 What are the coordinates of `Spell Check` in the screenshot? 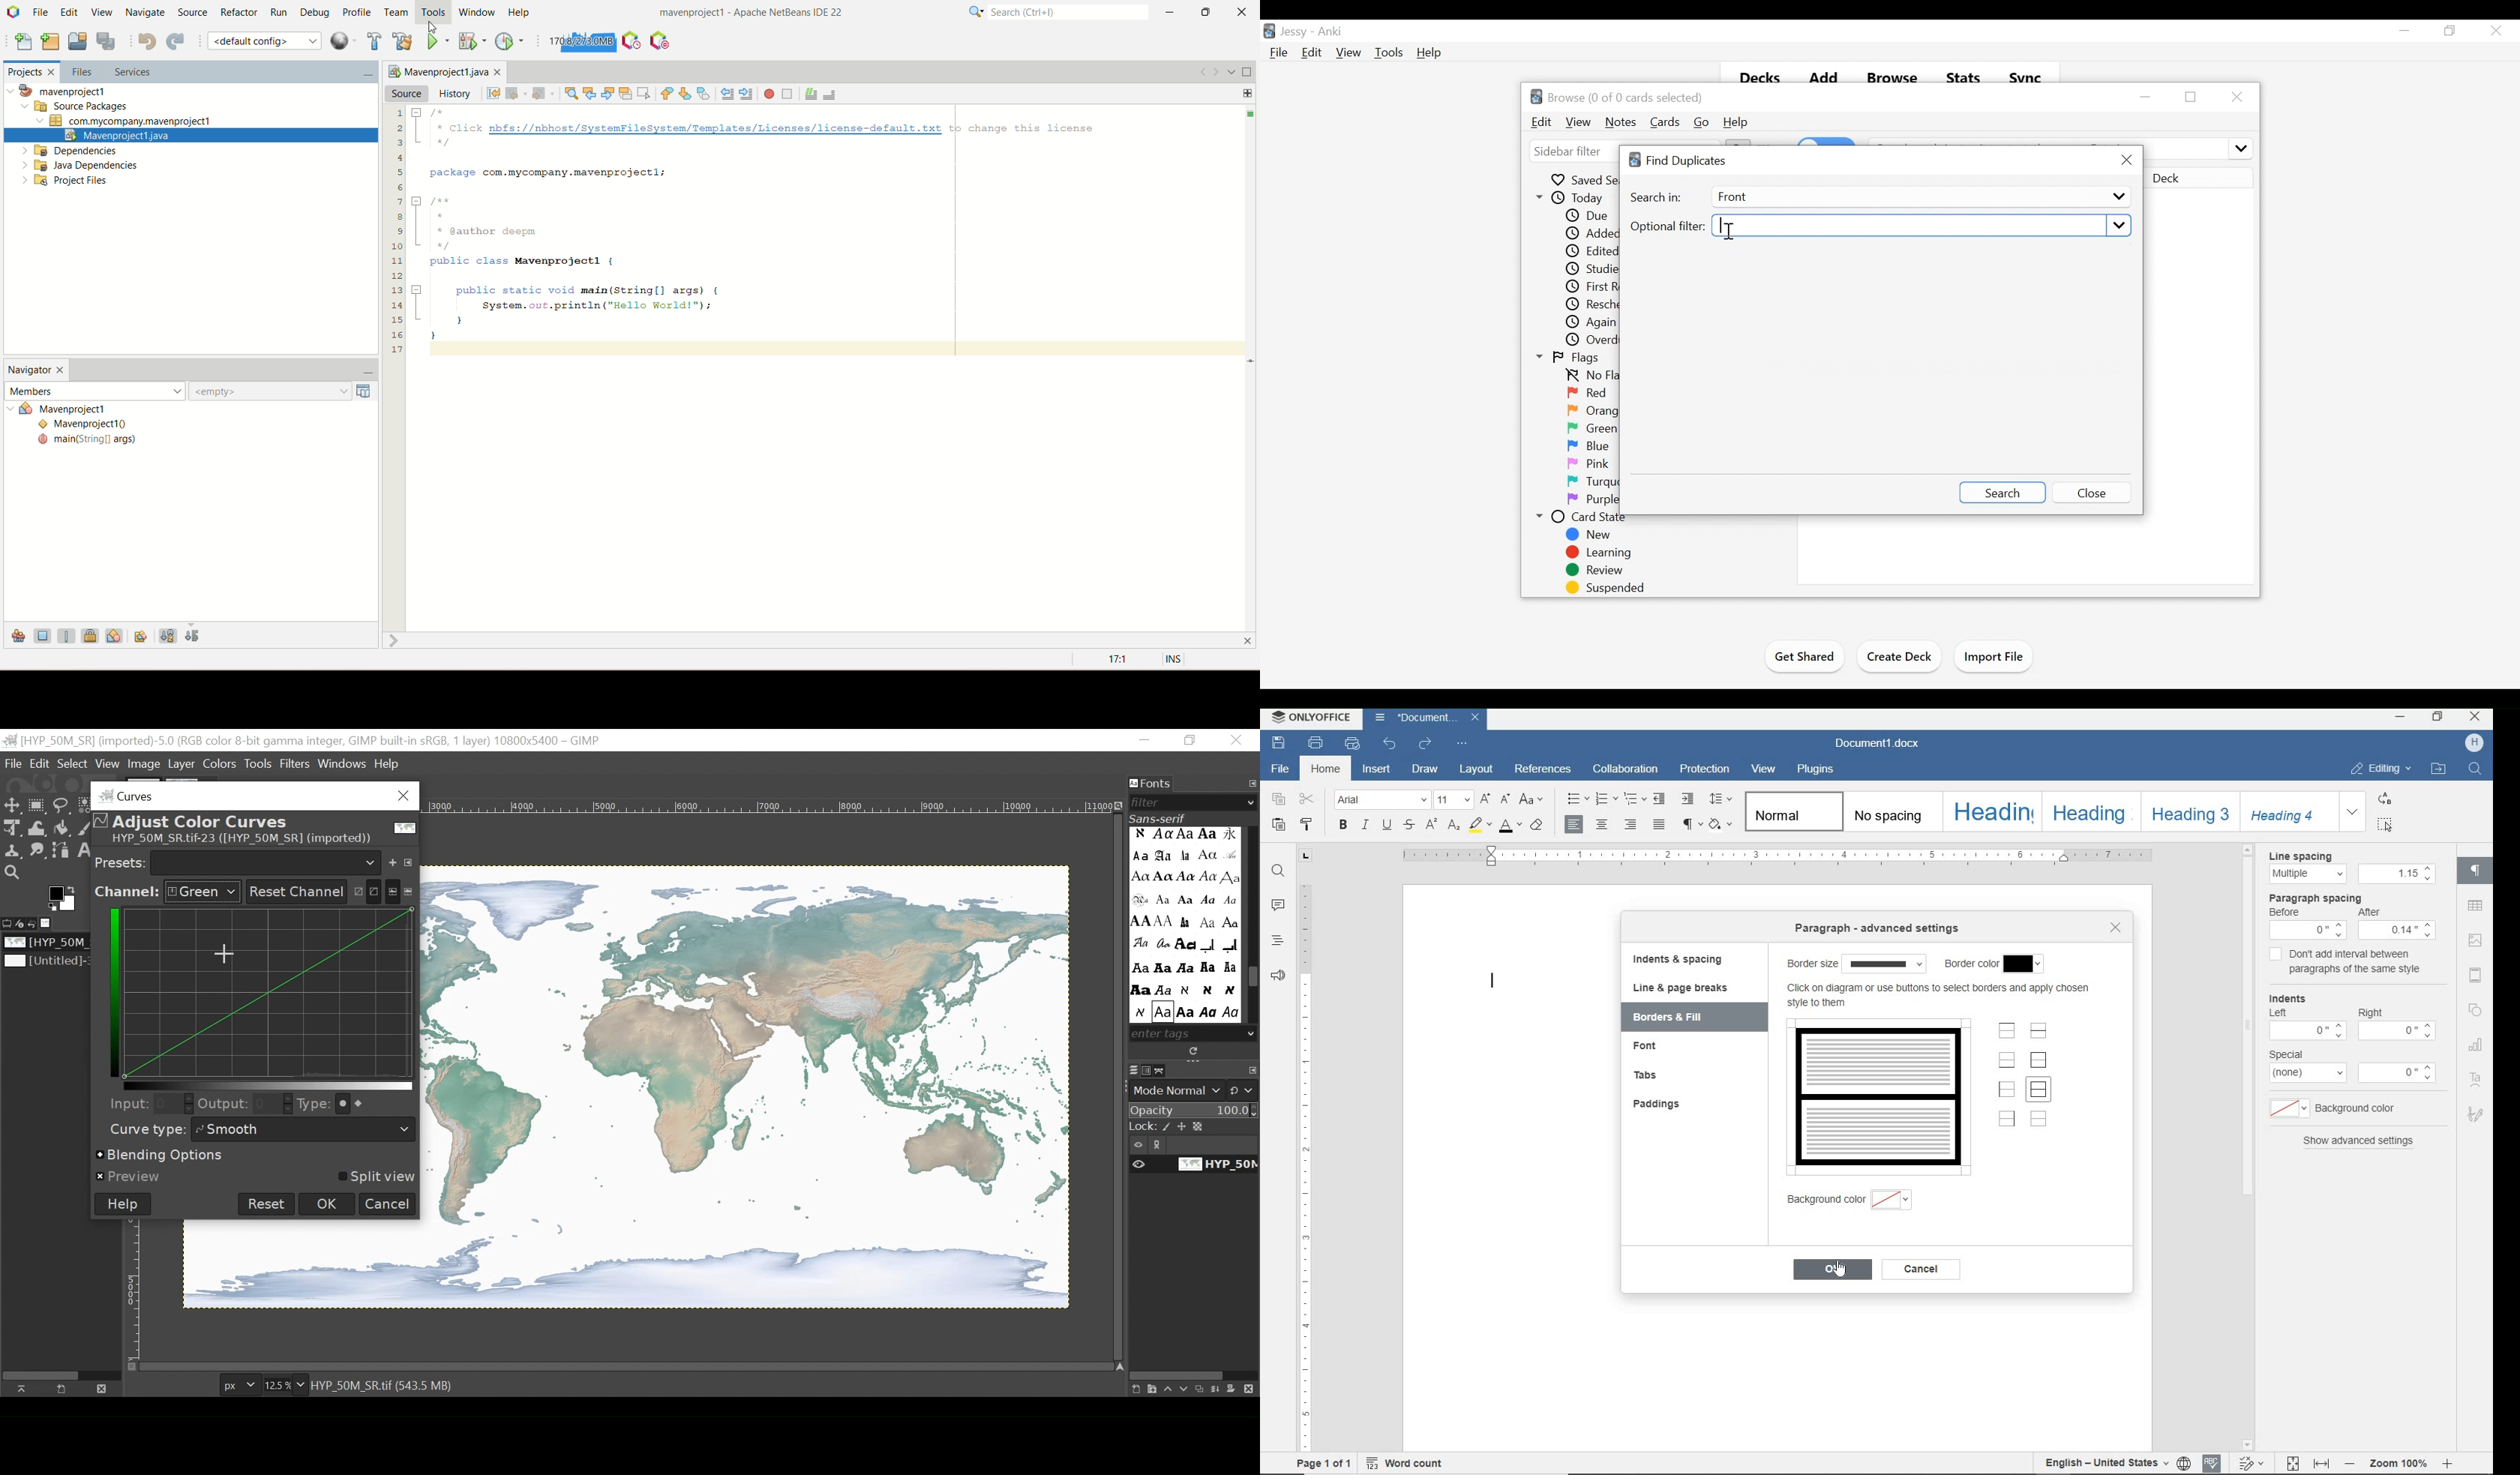 It's located at (2214, 1462).